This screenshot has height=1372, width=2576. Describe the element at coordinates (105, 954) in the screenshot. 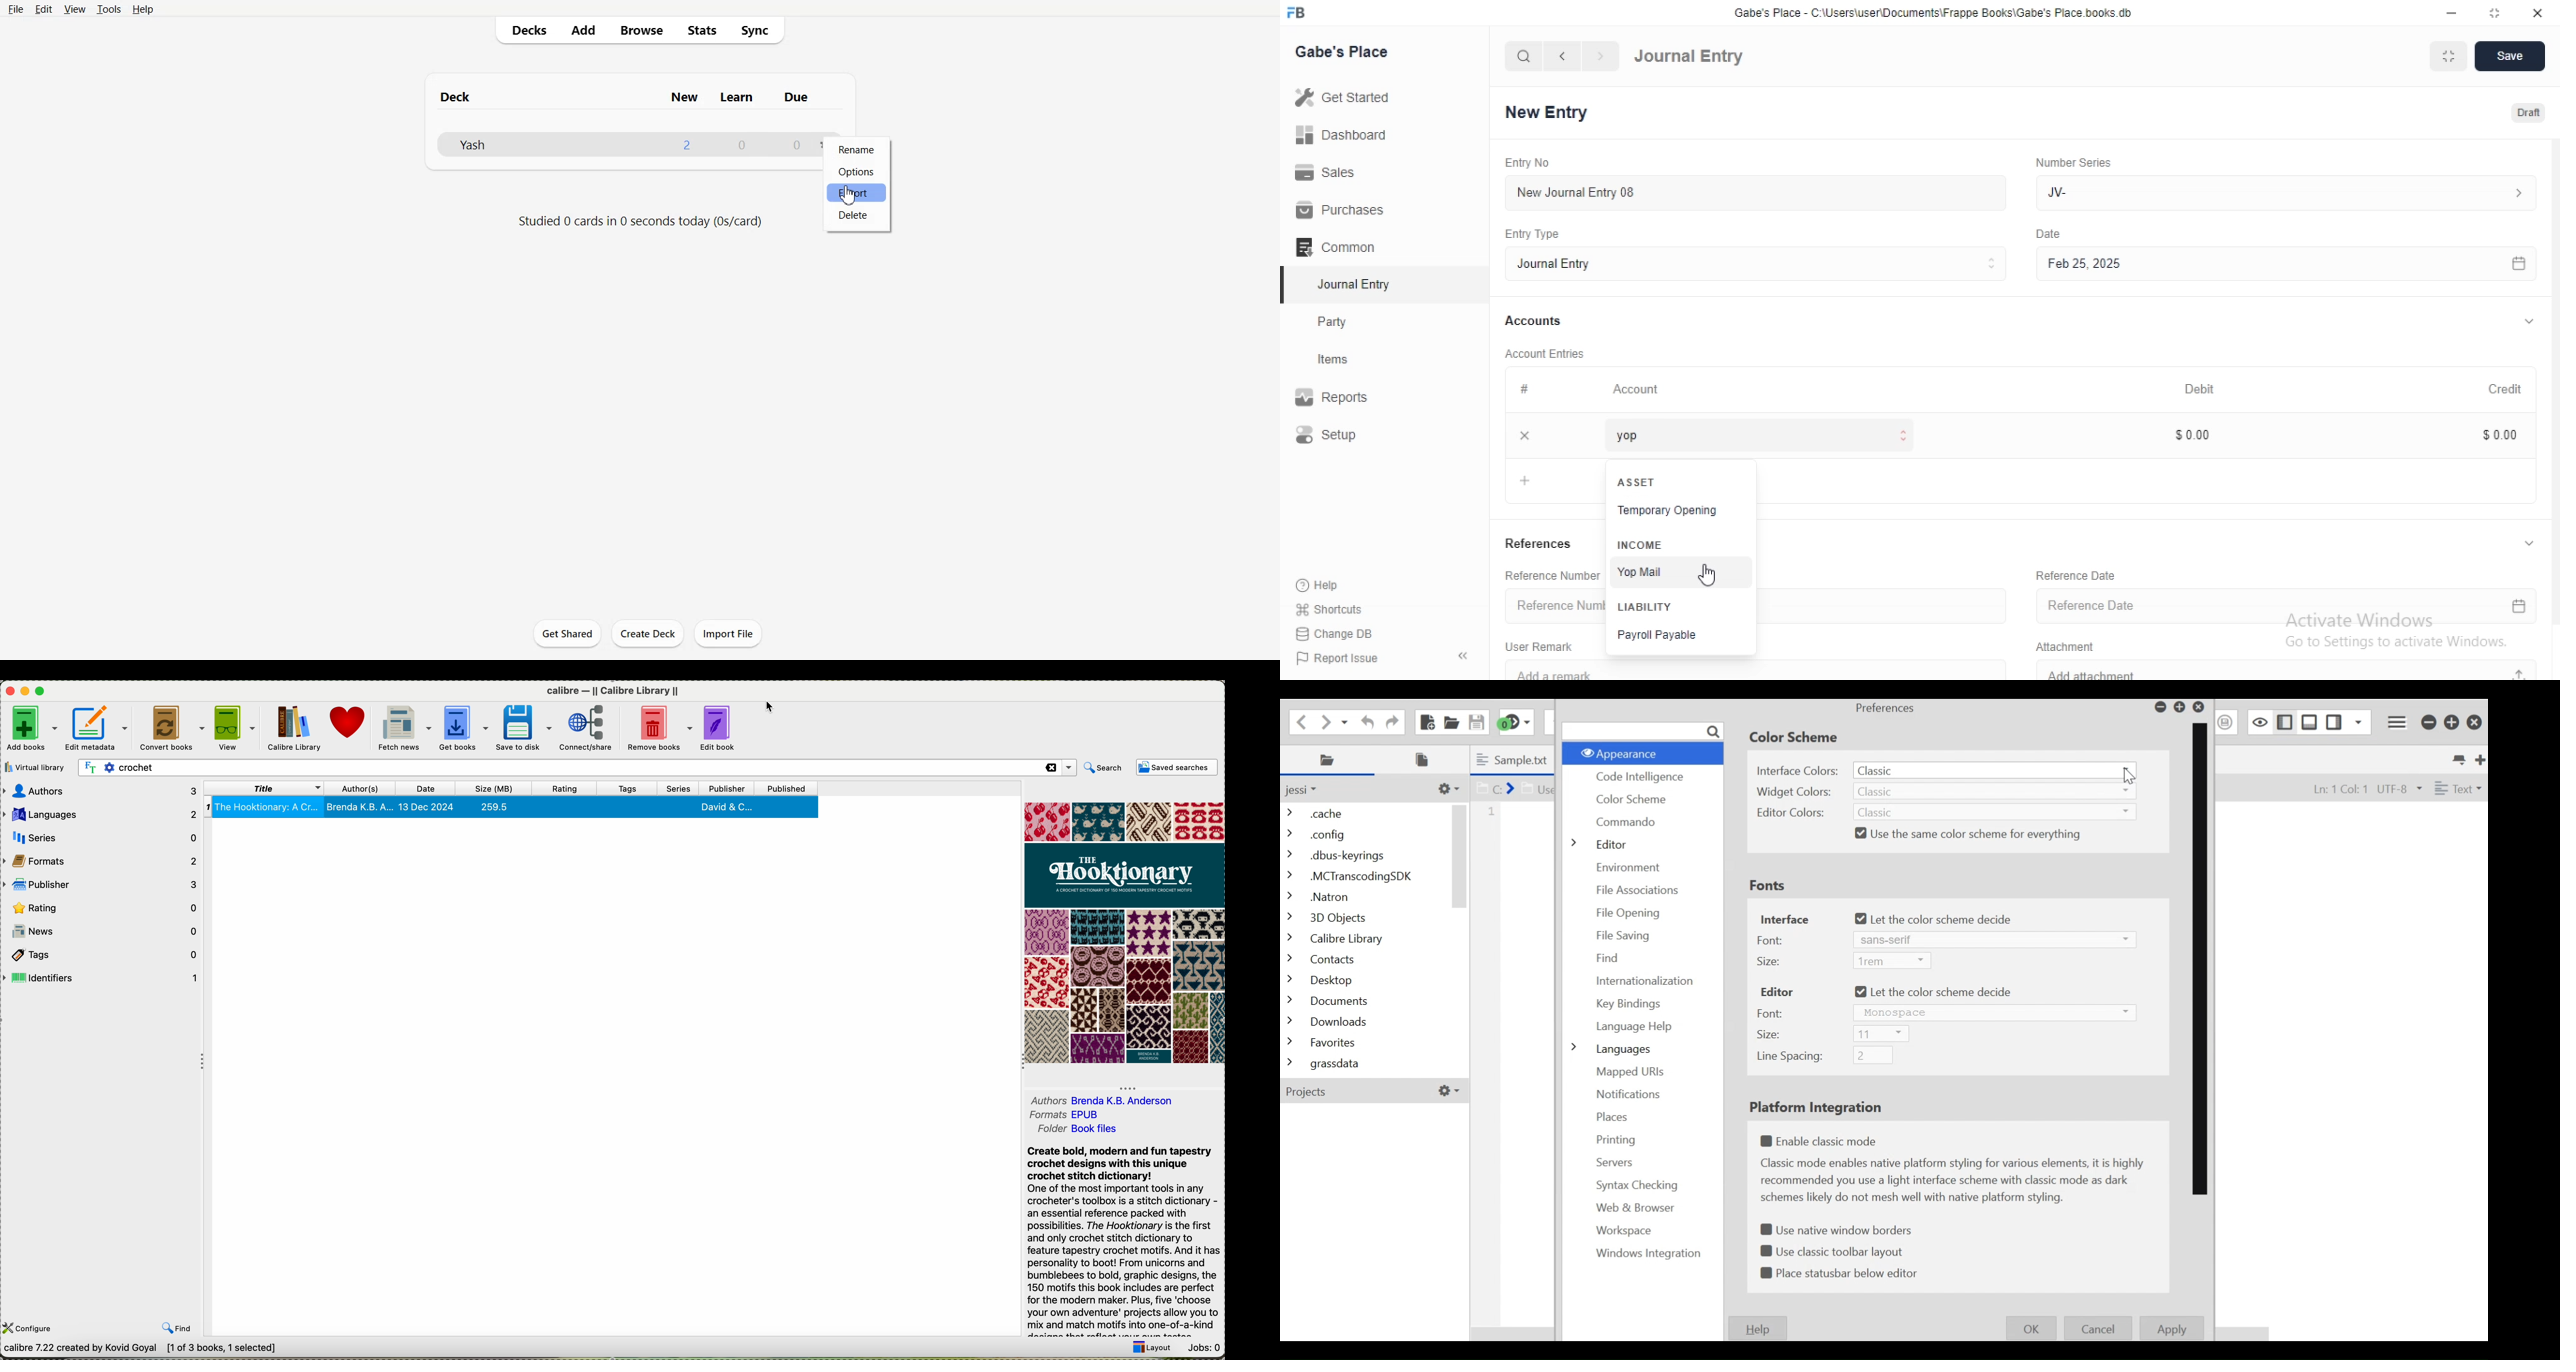

I see `tags` at that location.